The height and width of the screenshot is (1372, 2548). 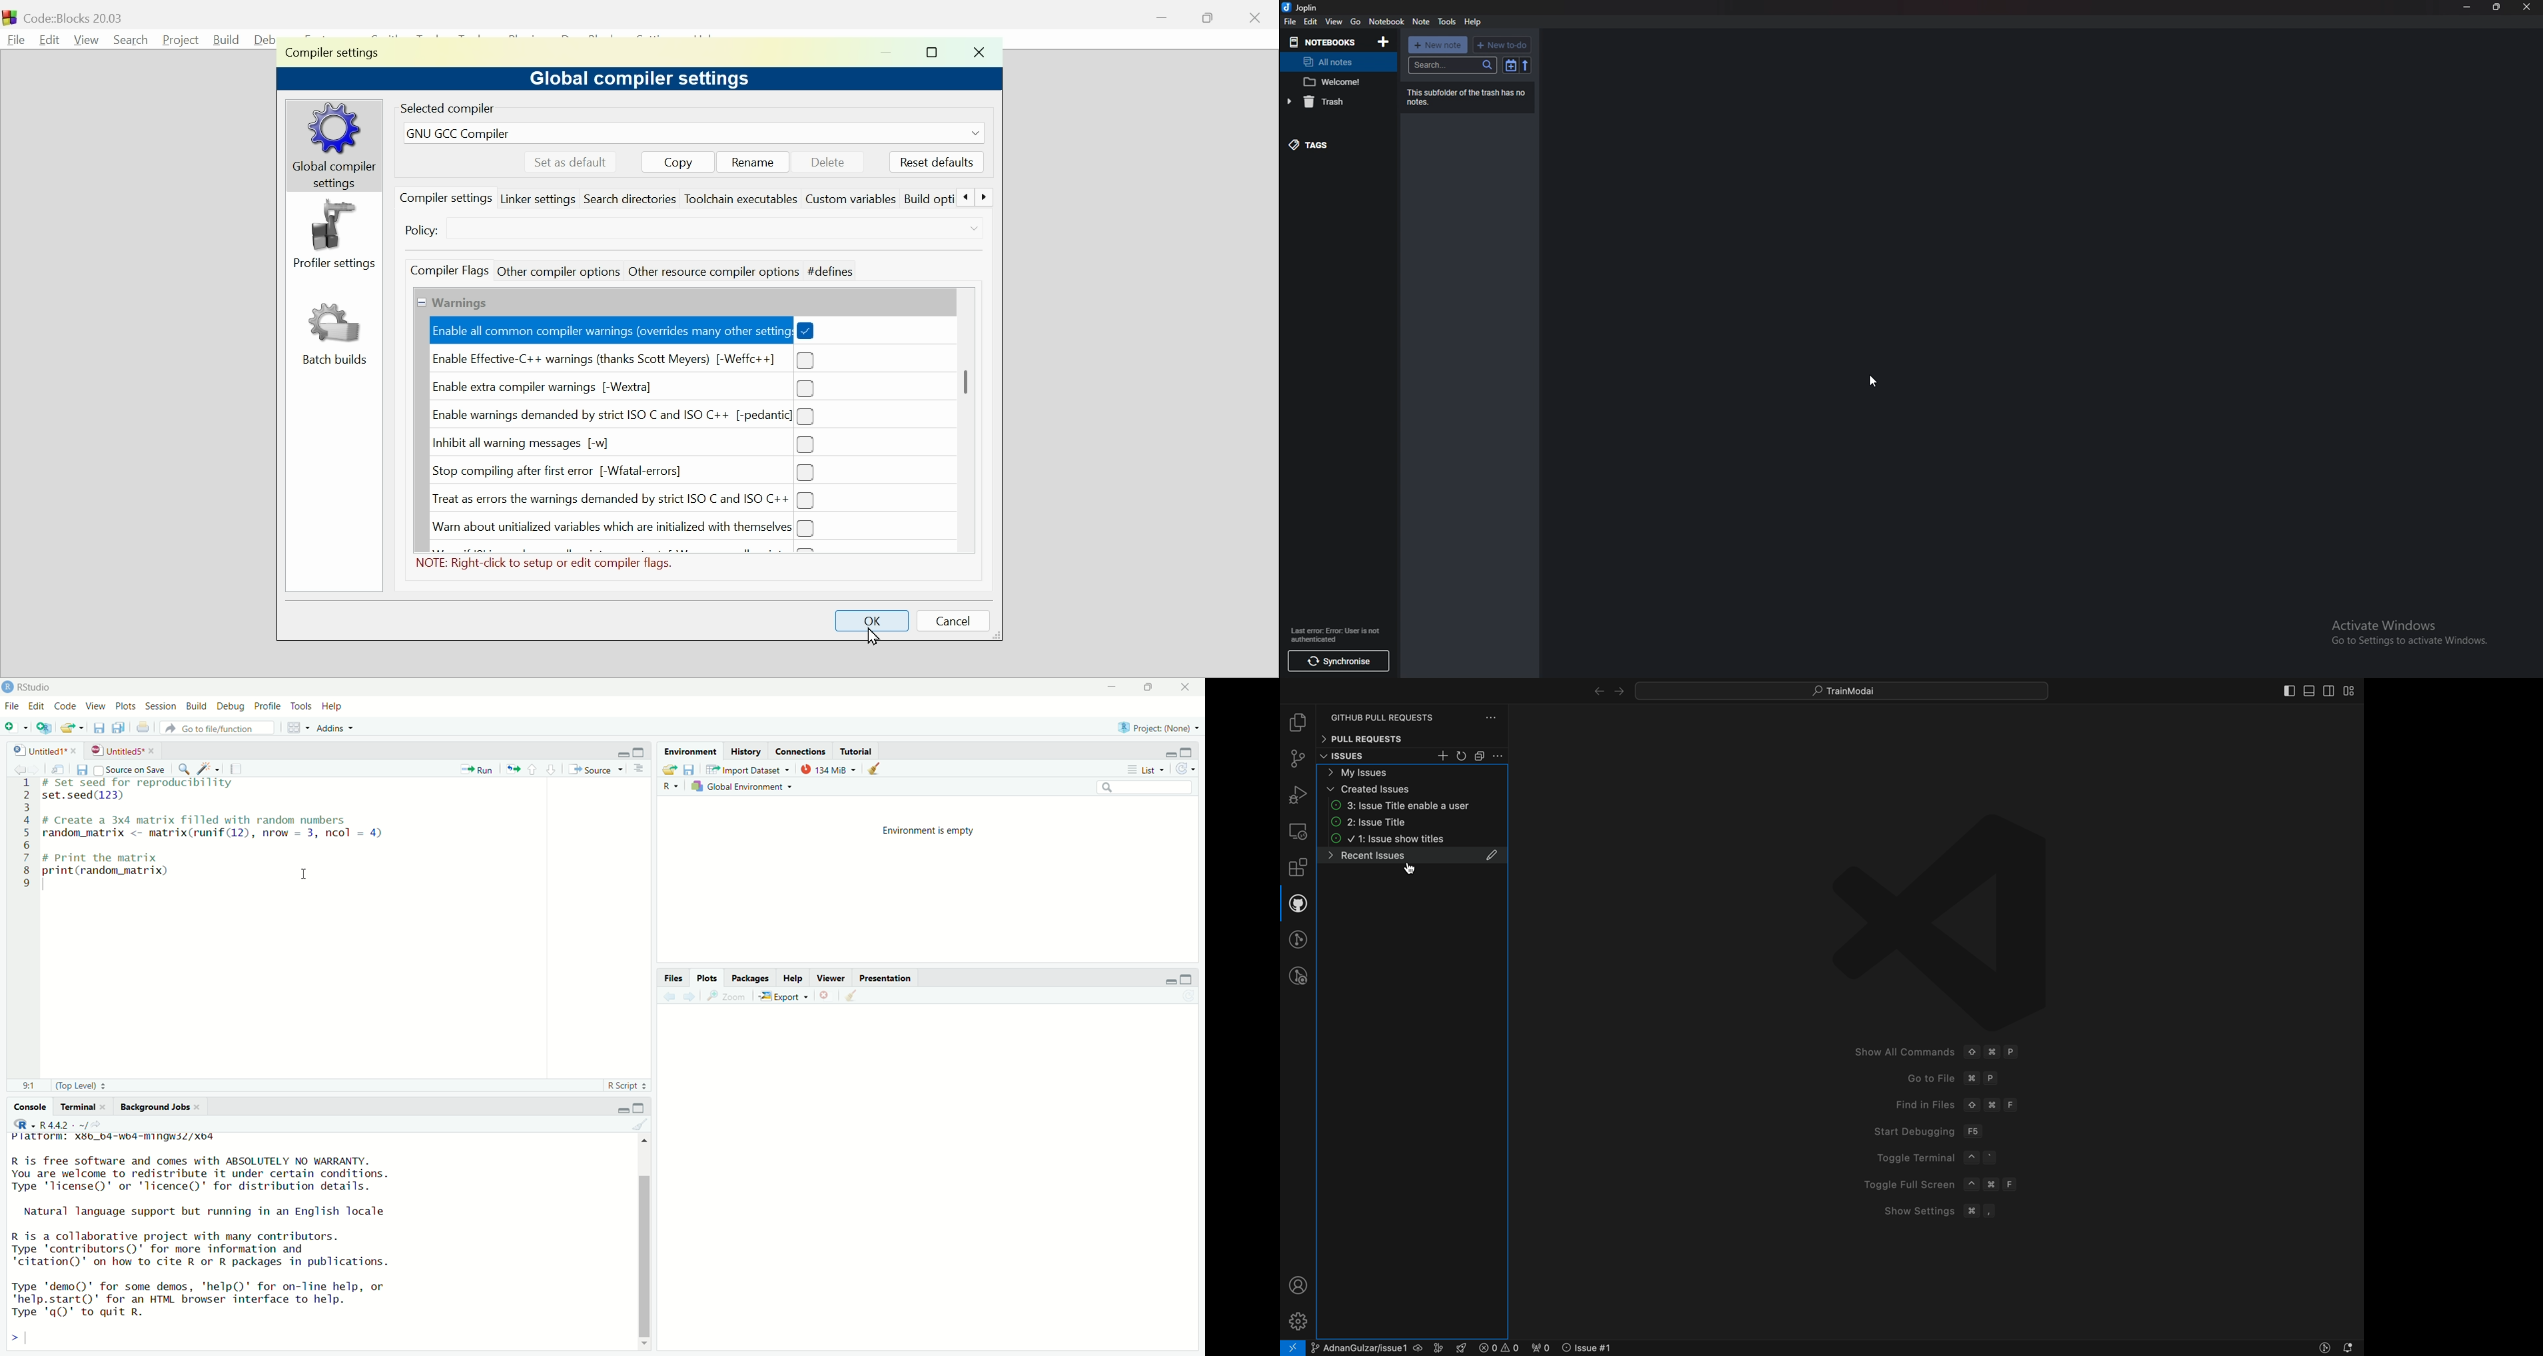 What do you see at coordinates (1597, 1347) in the screenshot?
I see `issue 1` at bounding box center [1597, 1347].